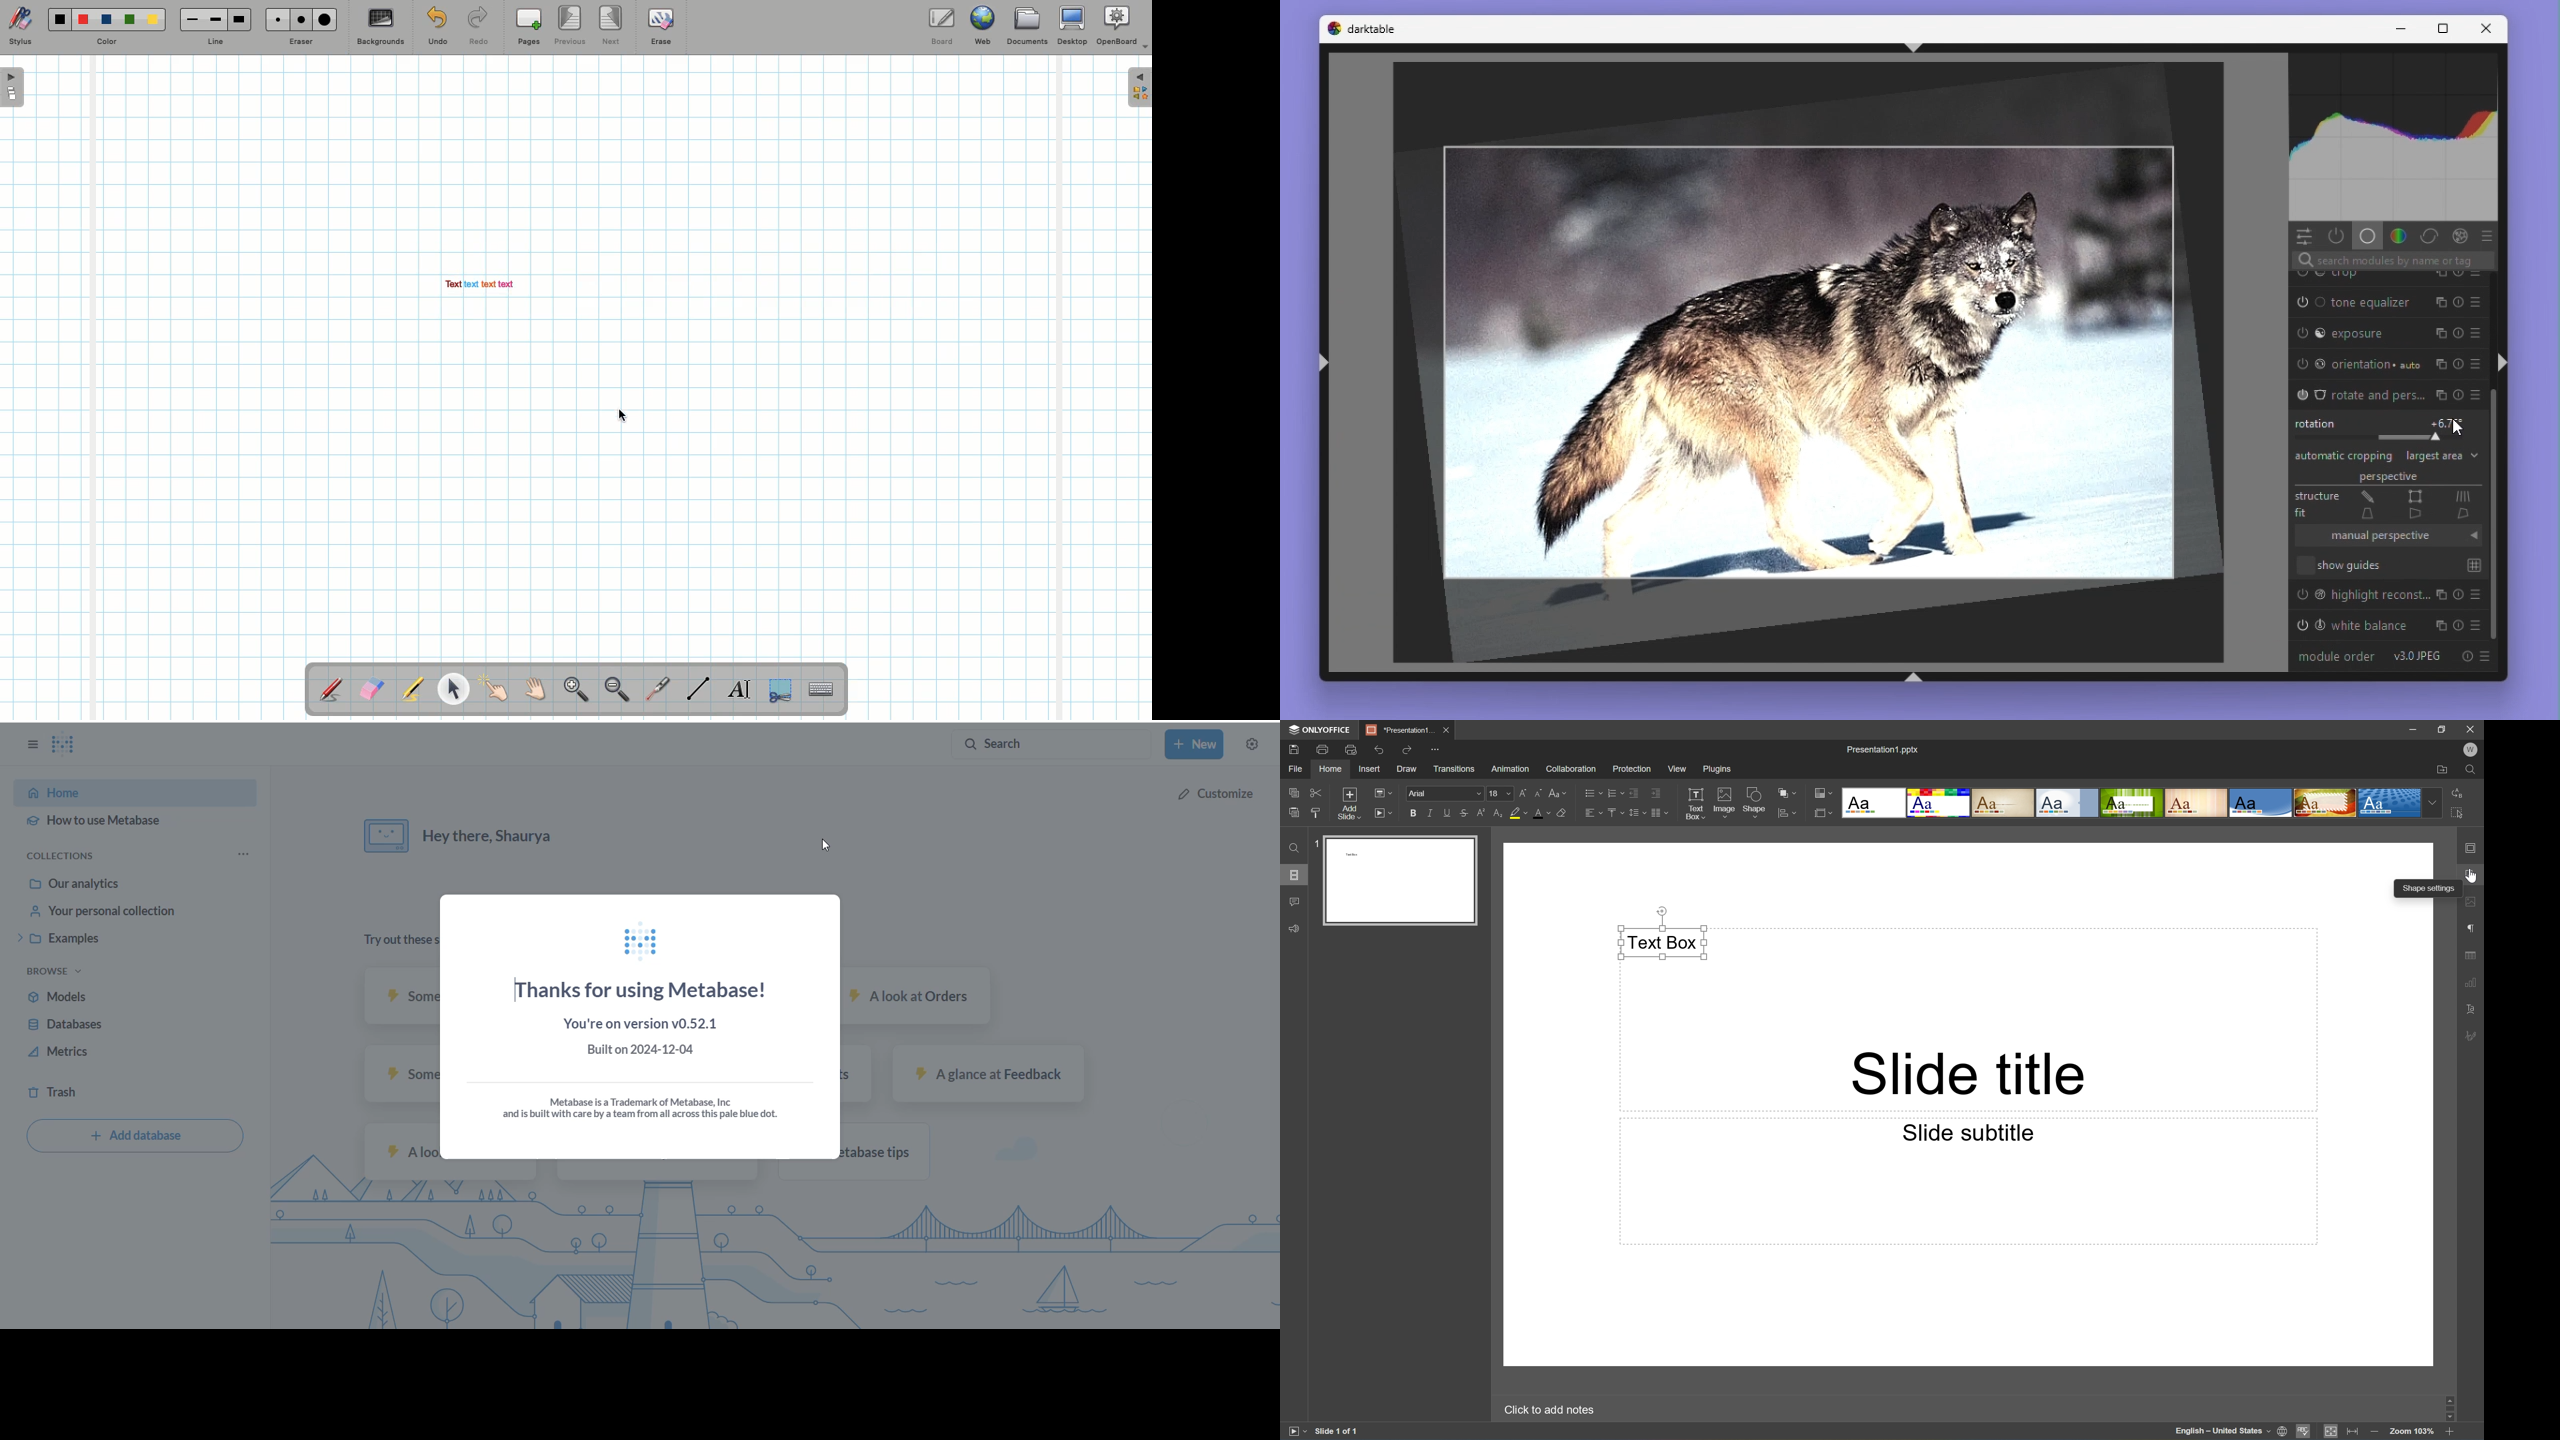  Describe the element at coordinates (1368, 769) in the screenshot. I see `Insert` at that location.